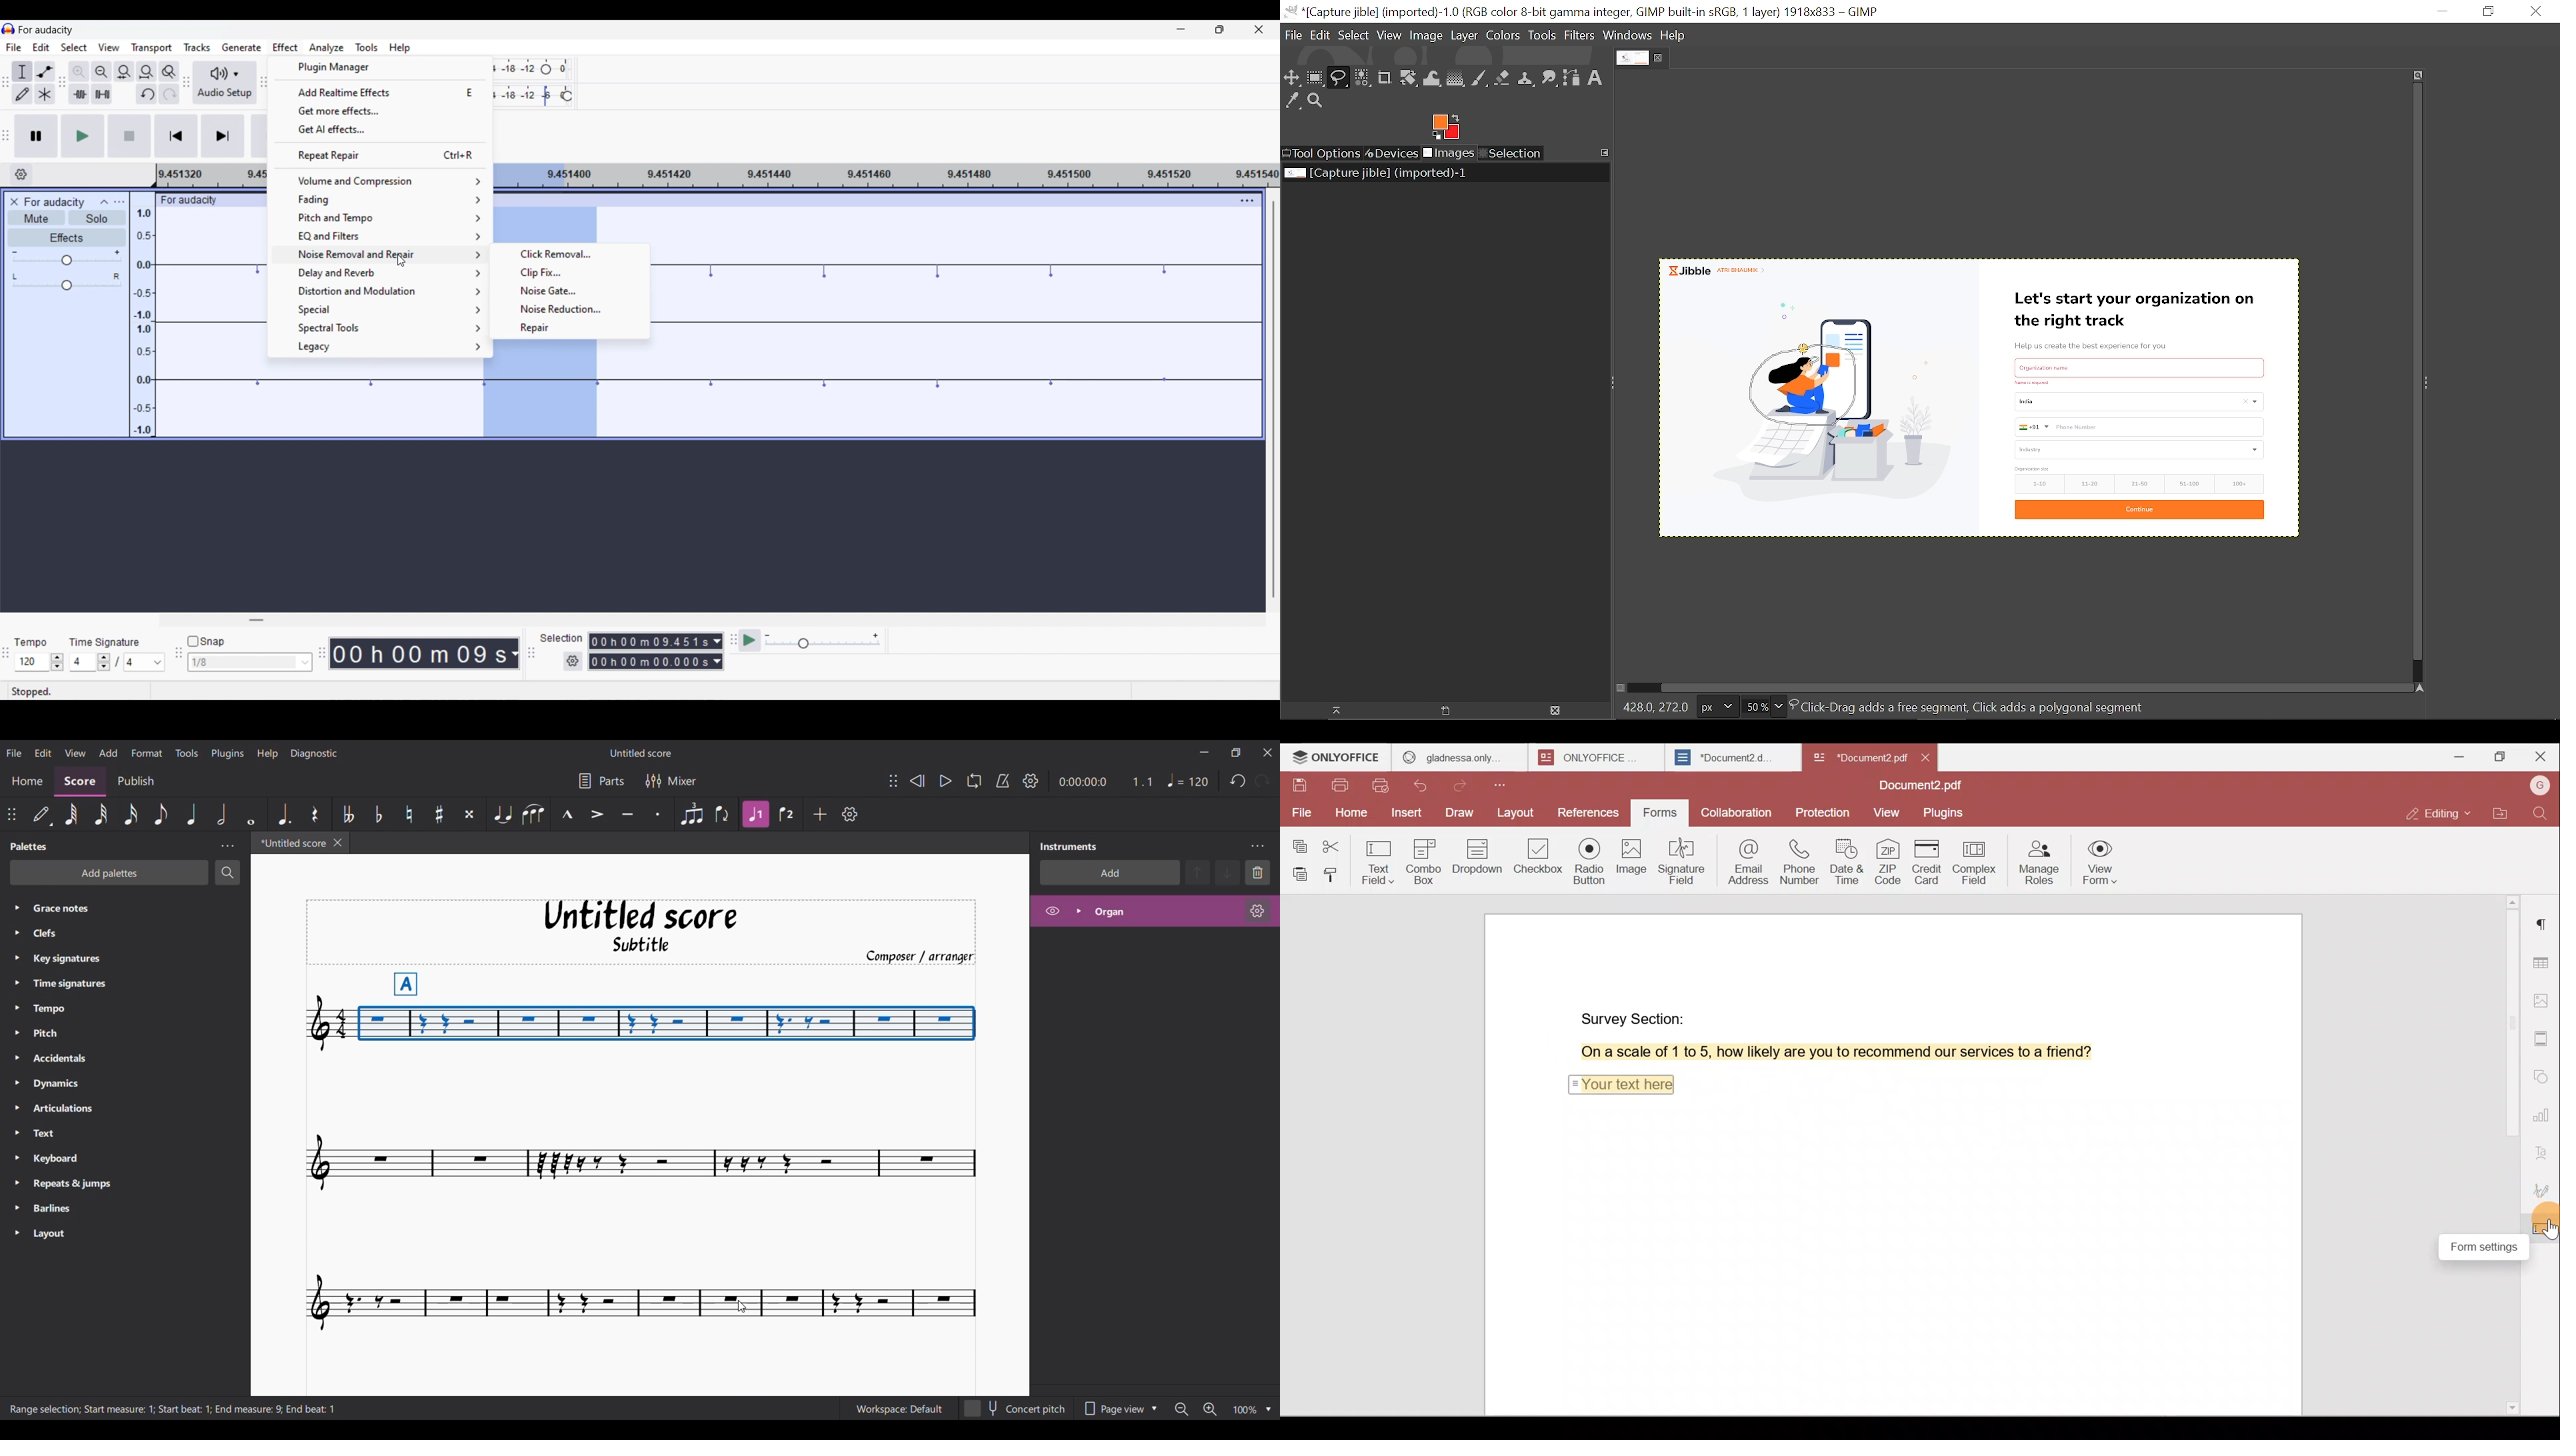  Describe the element at coordinates (2545, 1003) in the screenshot. I see `Image settings` at that location.